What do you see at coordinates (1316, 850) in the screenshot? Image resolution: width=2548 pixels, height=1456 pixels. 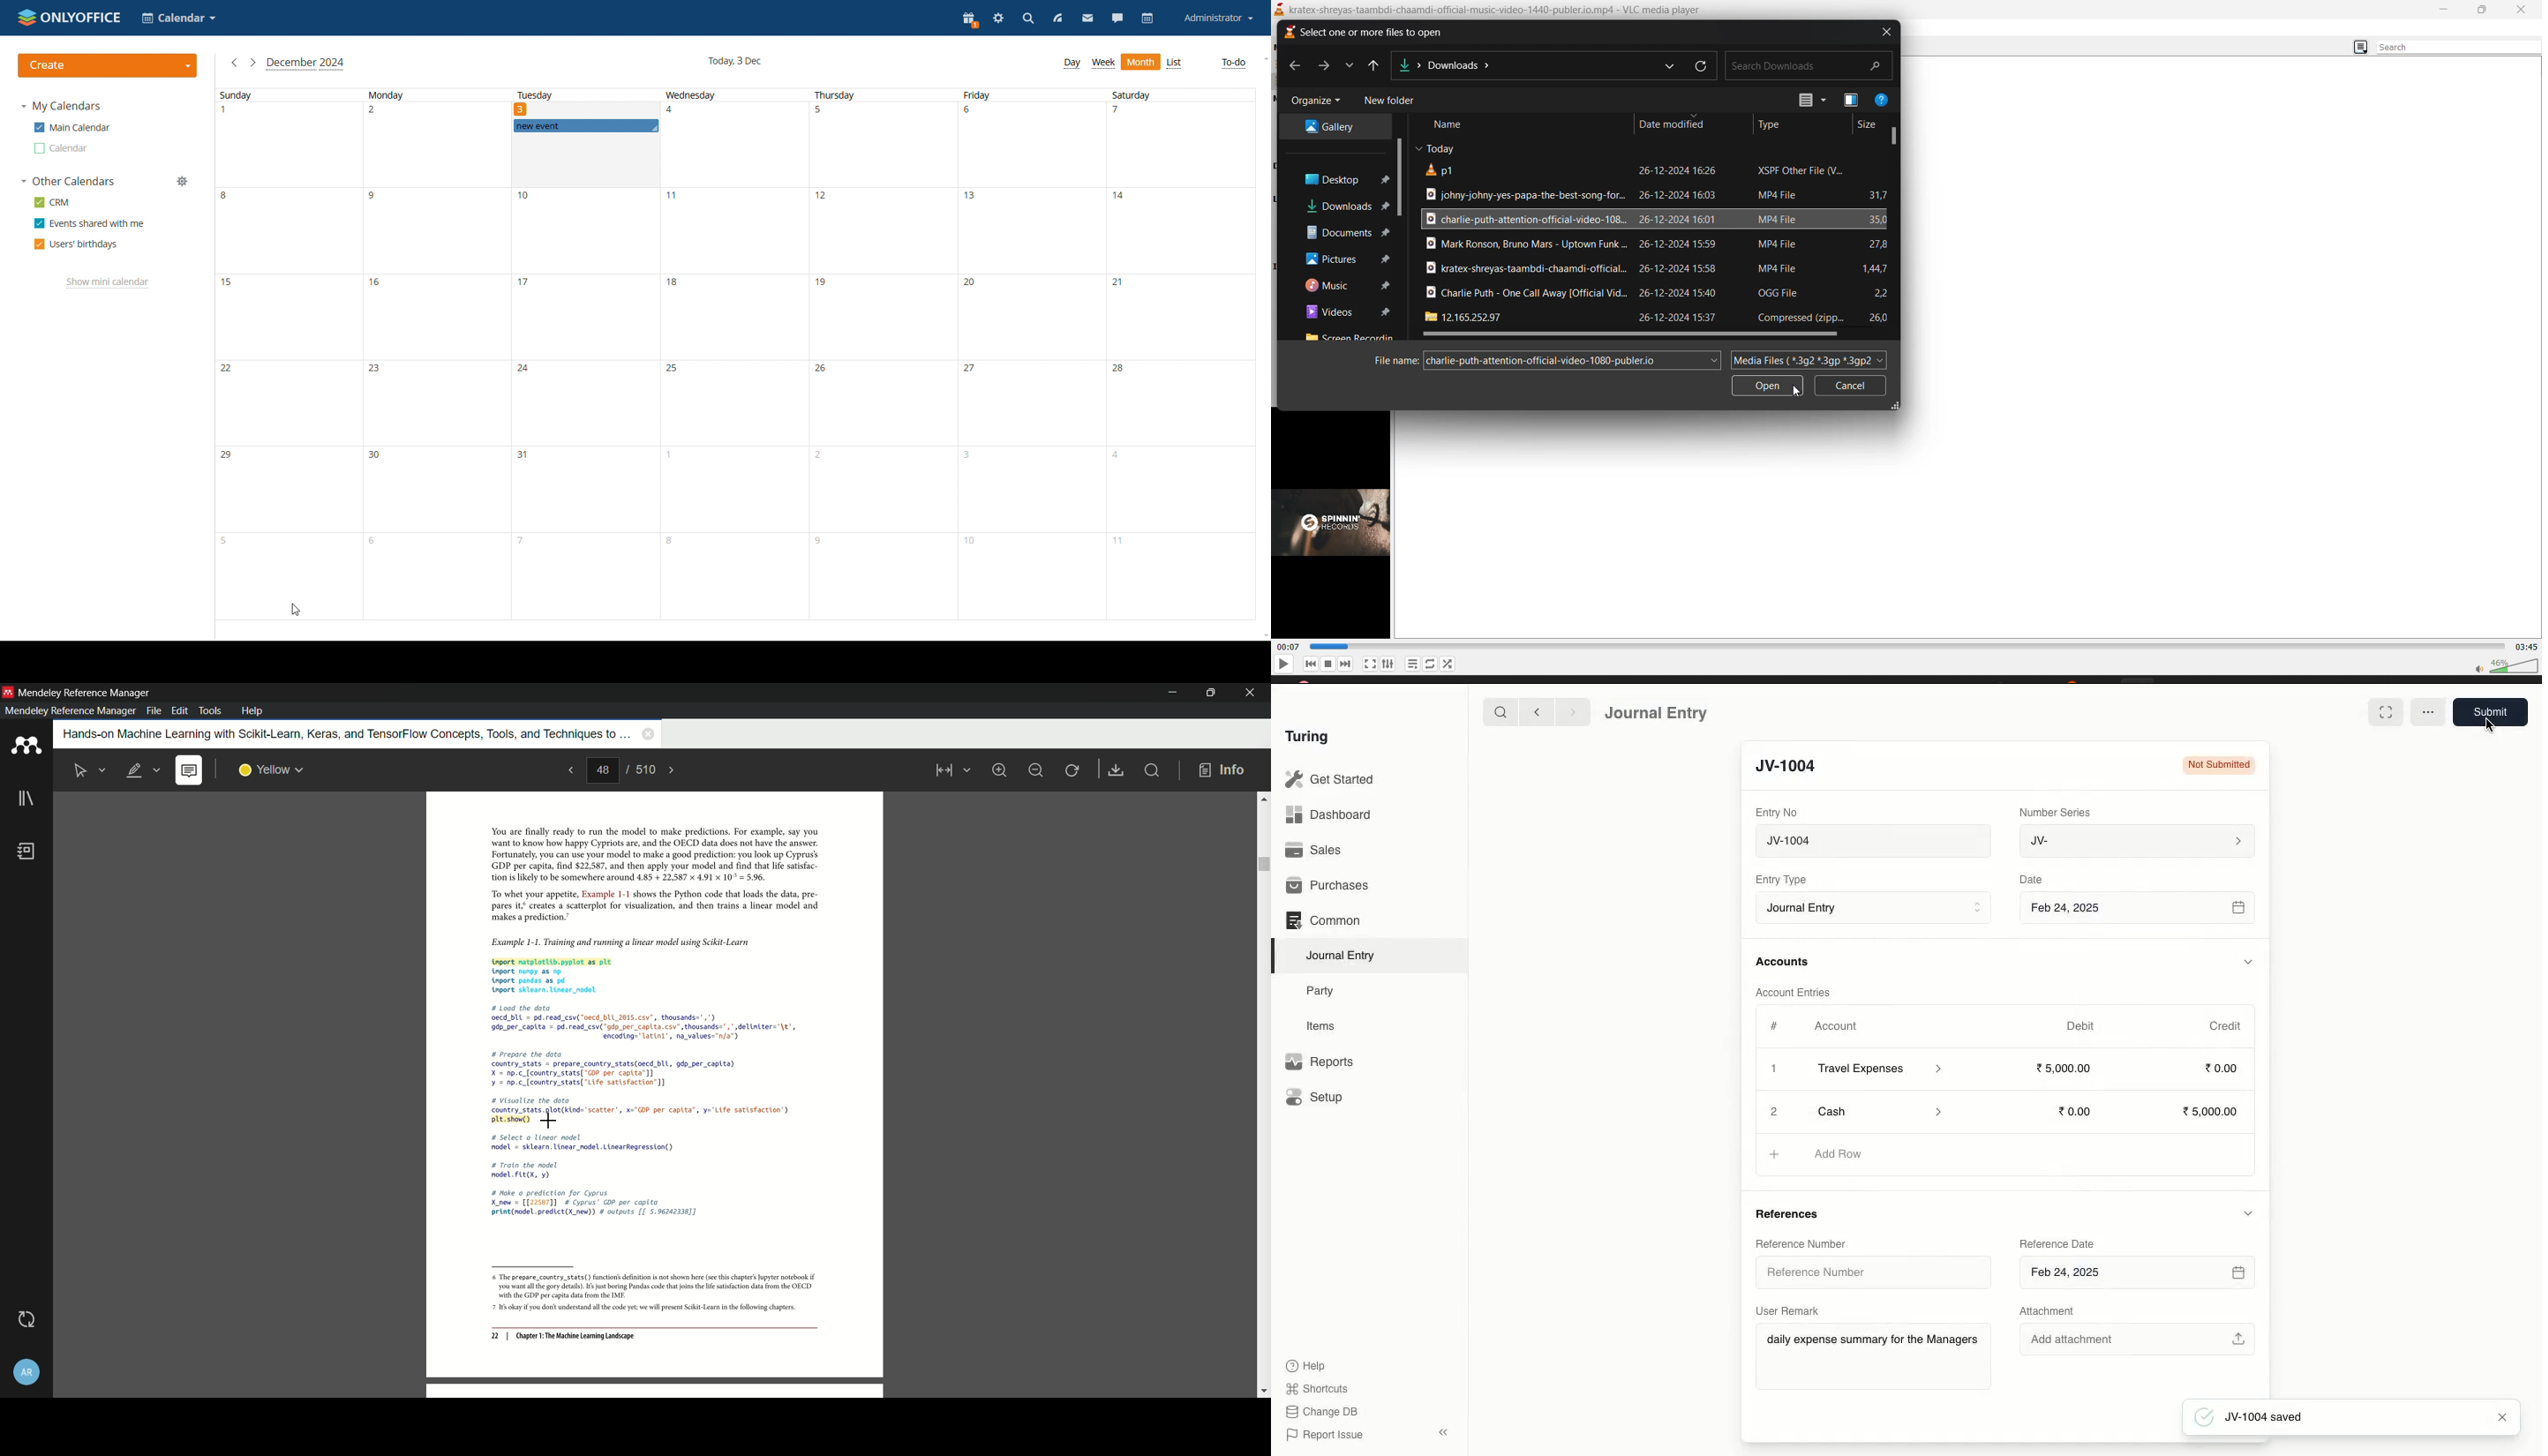 I see `Sales` at bounding box center [1316, 850].